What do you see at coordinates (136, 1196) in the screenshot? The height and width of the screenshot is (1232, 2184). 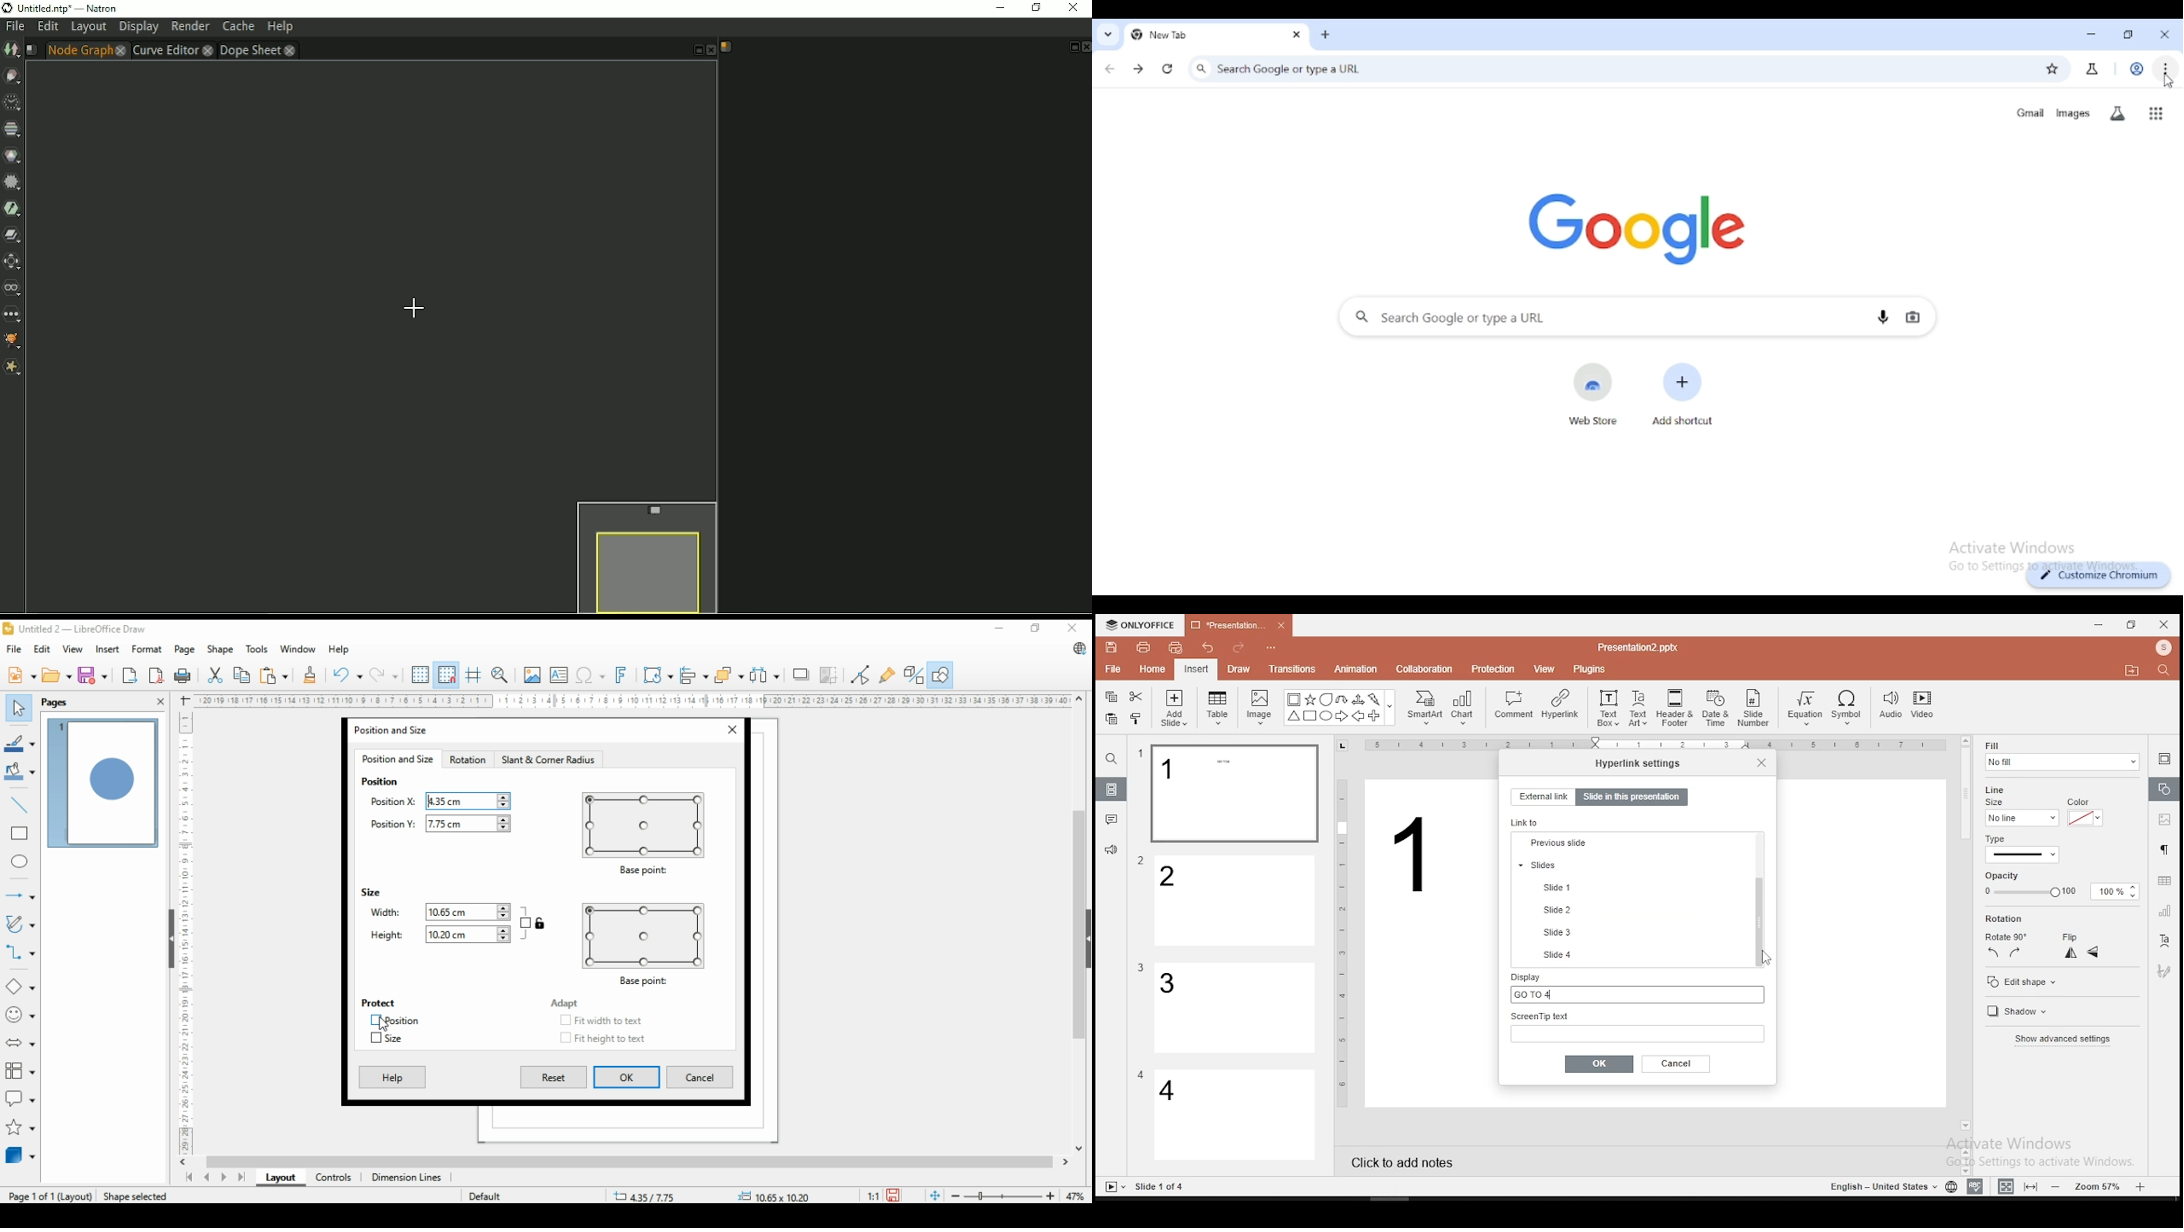 I see `Shape selected` at bounding box center [136, 1196].